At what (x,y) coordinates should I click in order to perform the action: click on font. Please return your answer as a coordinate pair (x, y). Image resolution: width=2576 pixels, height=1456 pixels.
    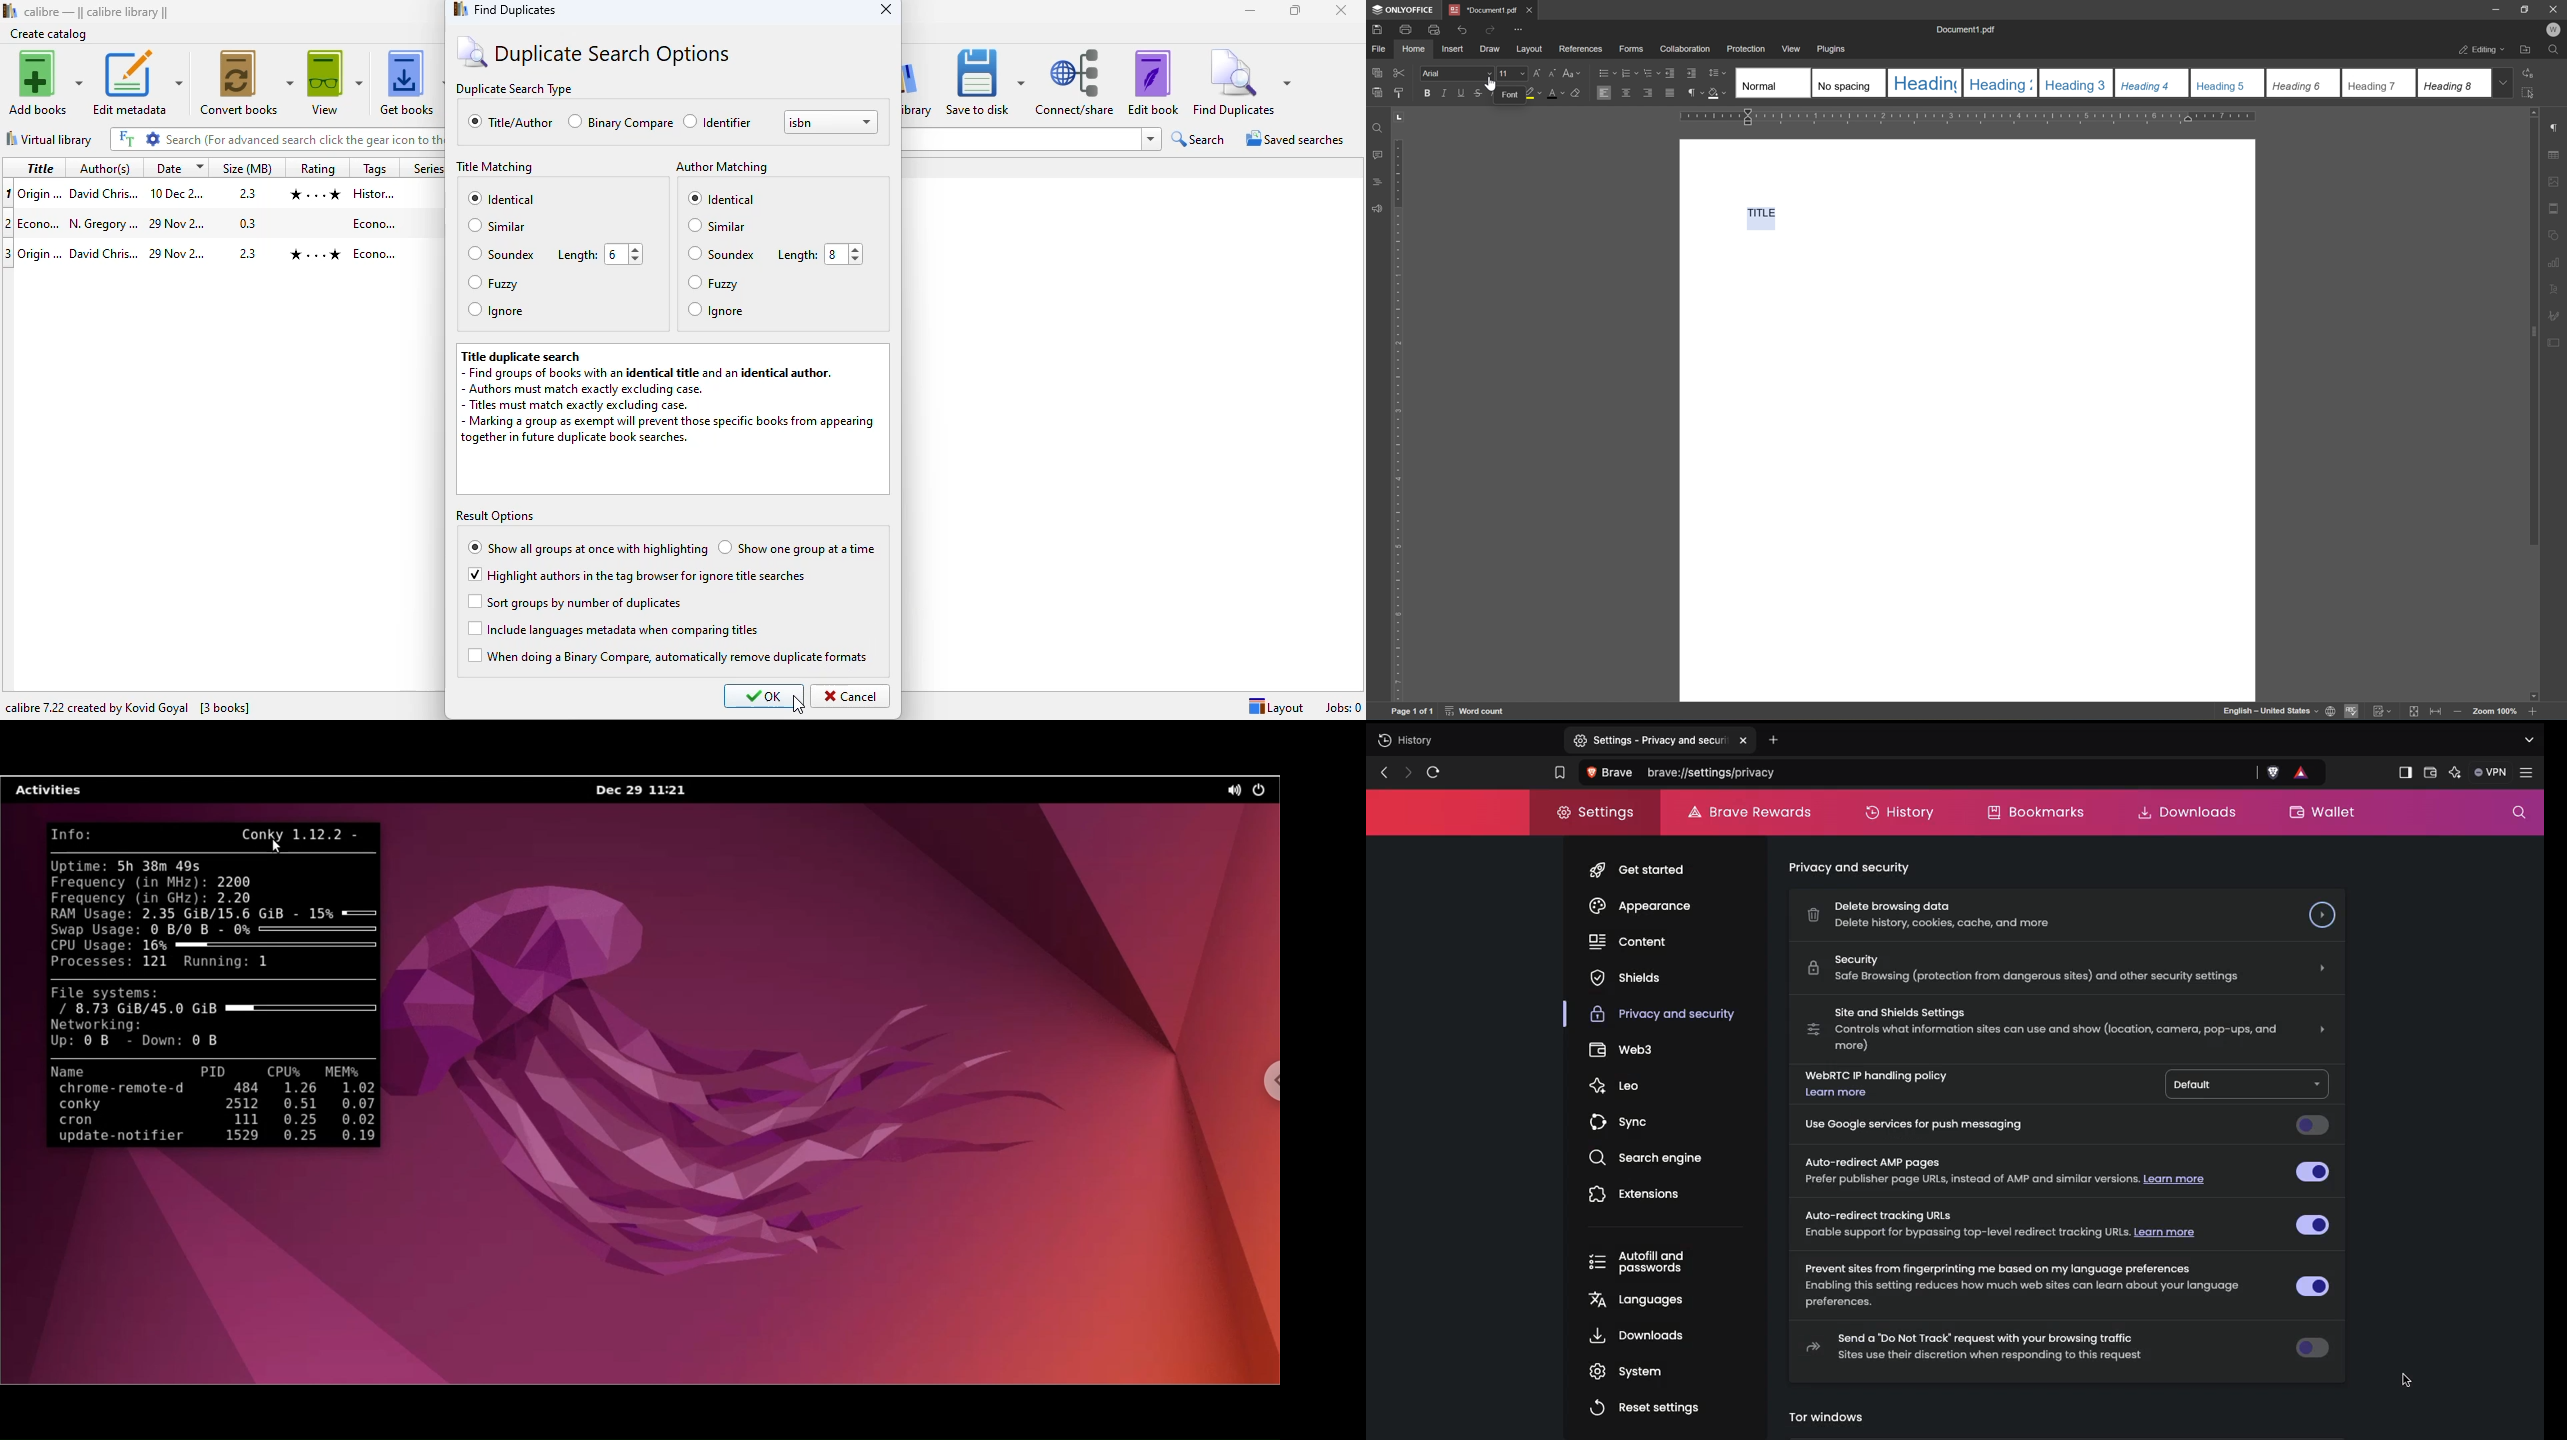
    Looking at the image, I should click on (1510, 95).